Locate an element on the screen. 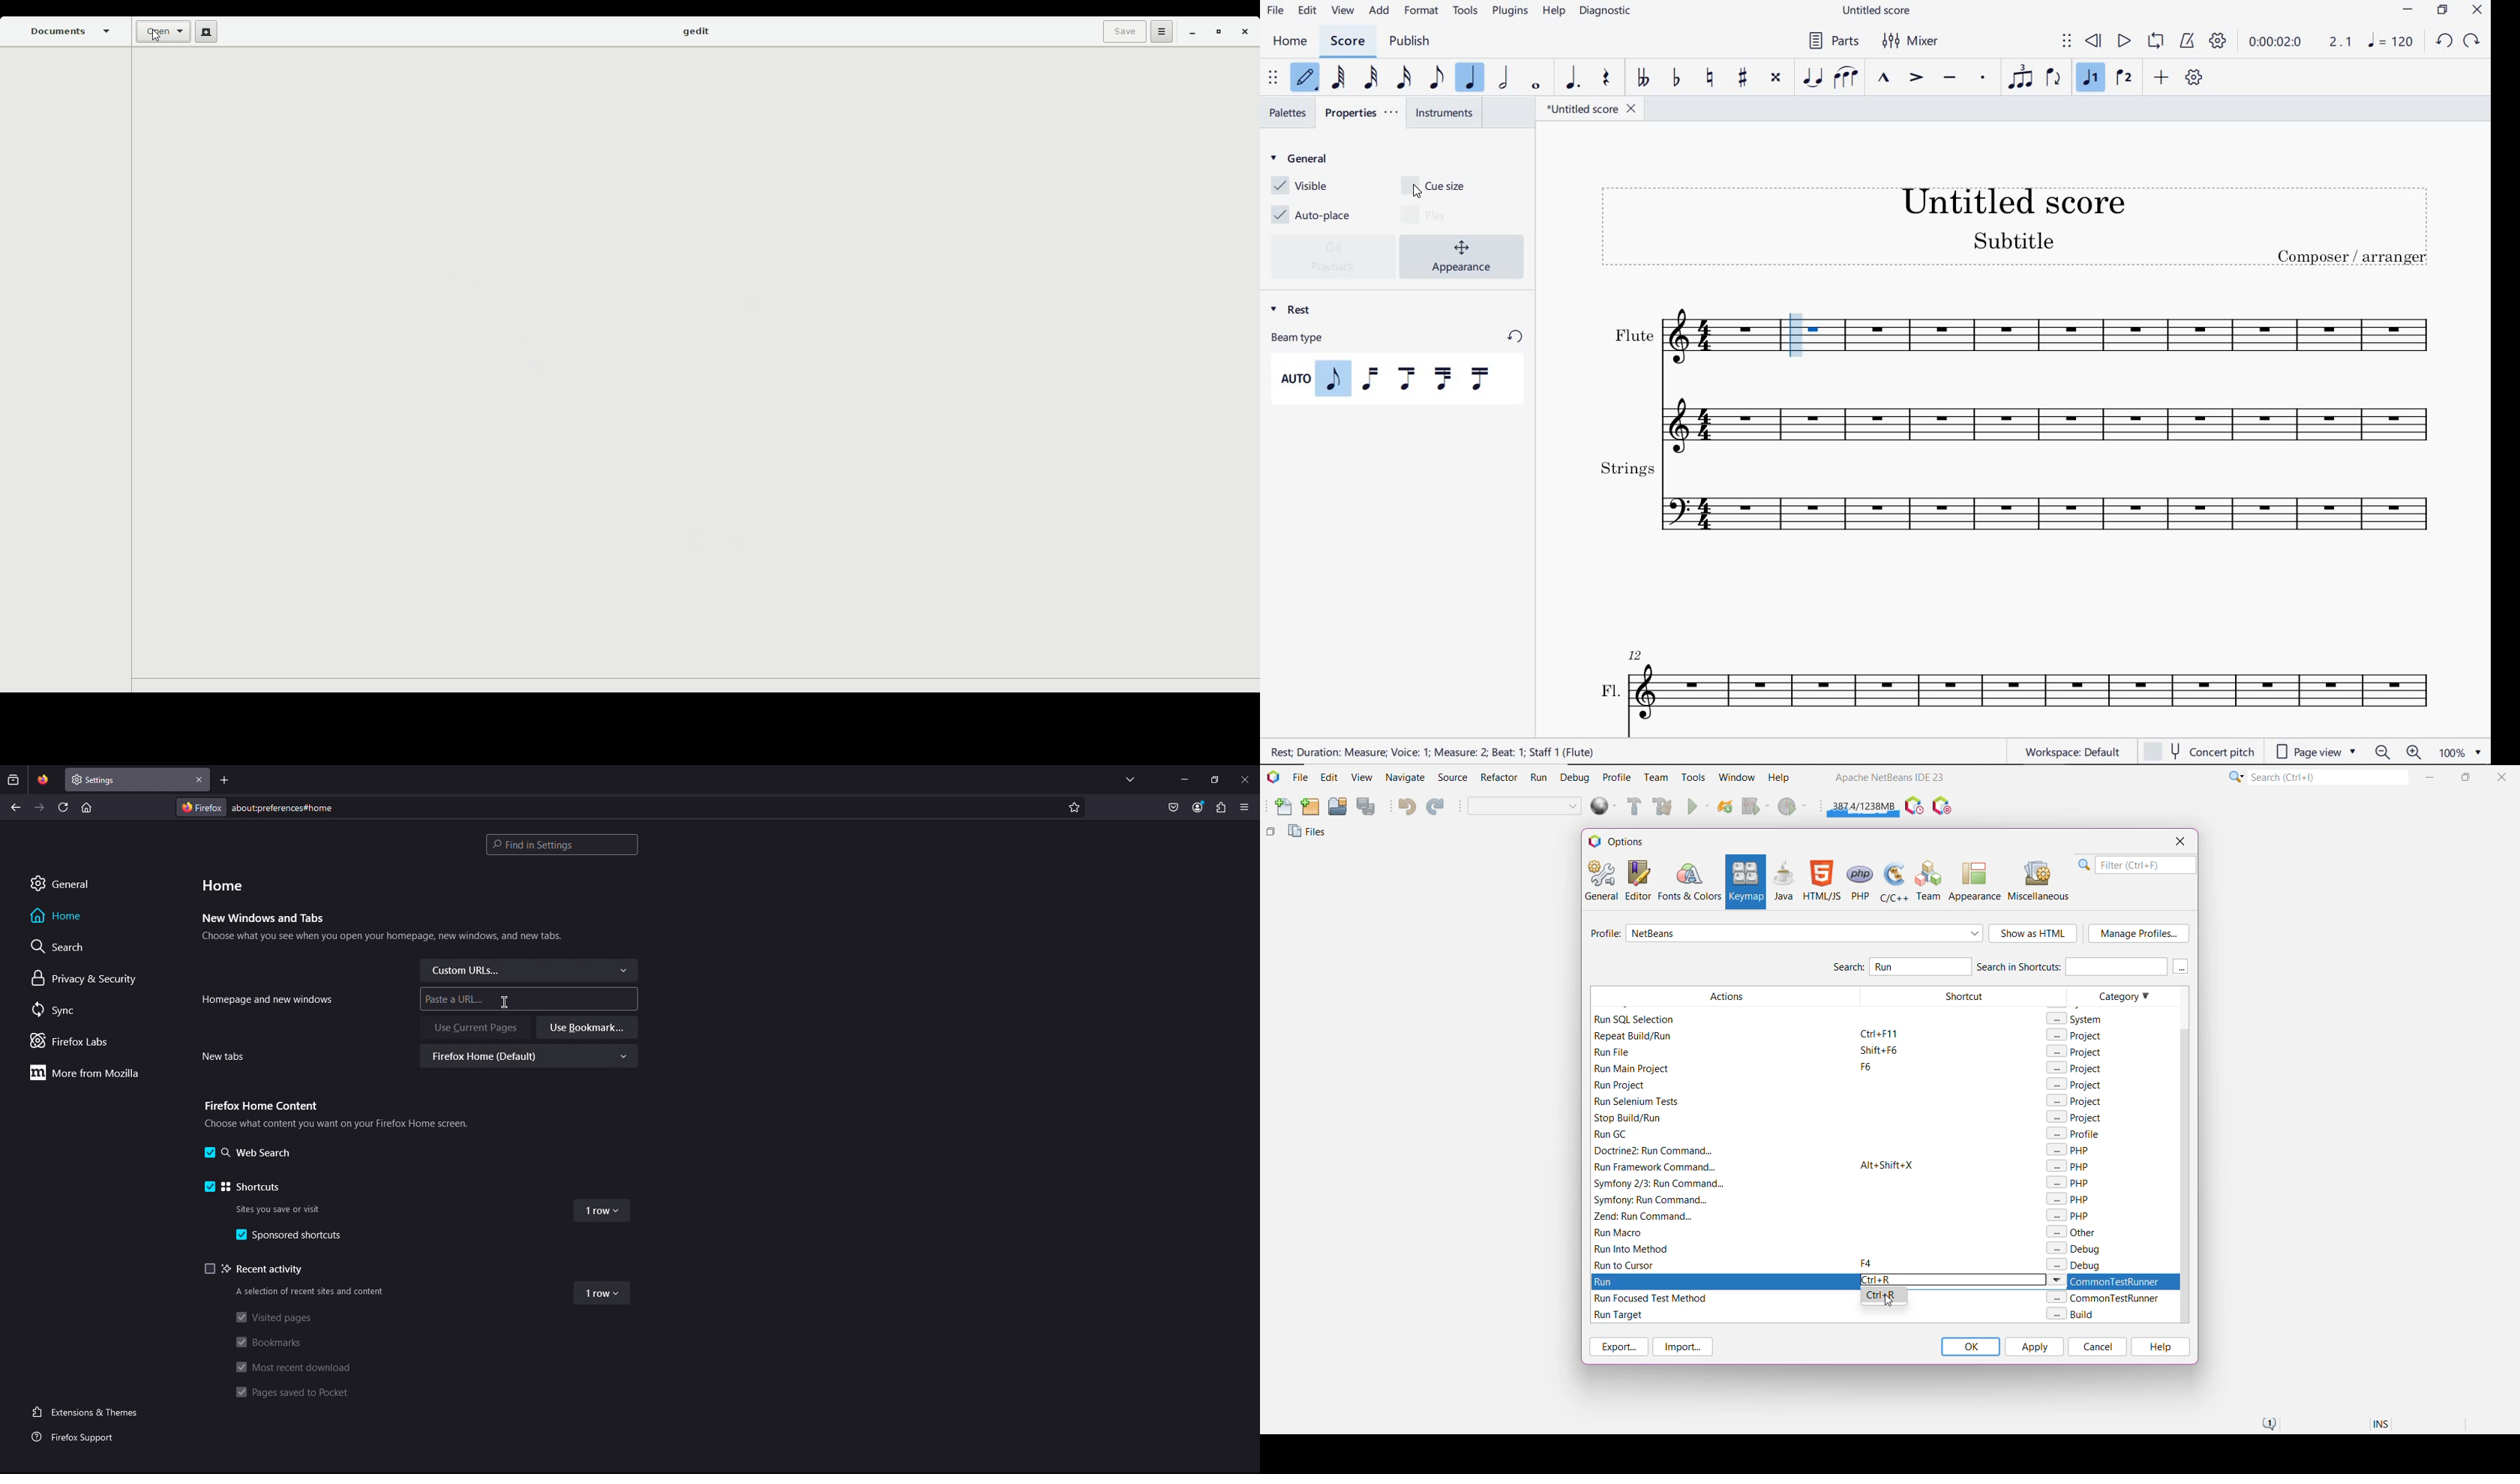 This screenshot has width=2520, height=1484. zoom factor is located at coordinates (2459, 751).